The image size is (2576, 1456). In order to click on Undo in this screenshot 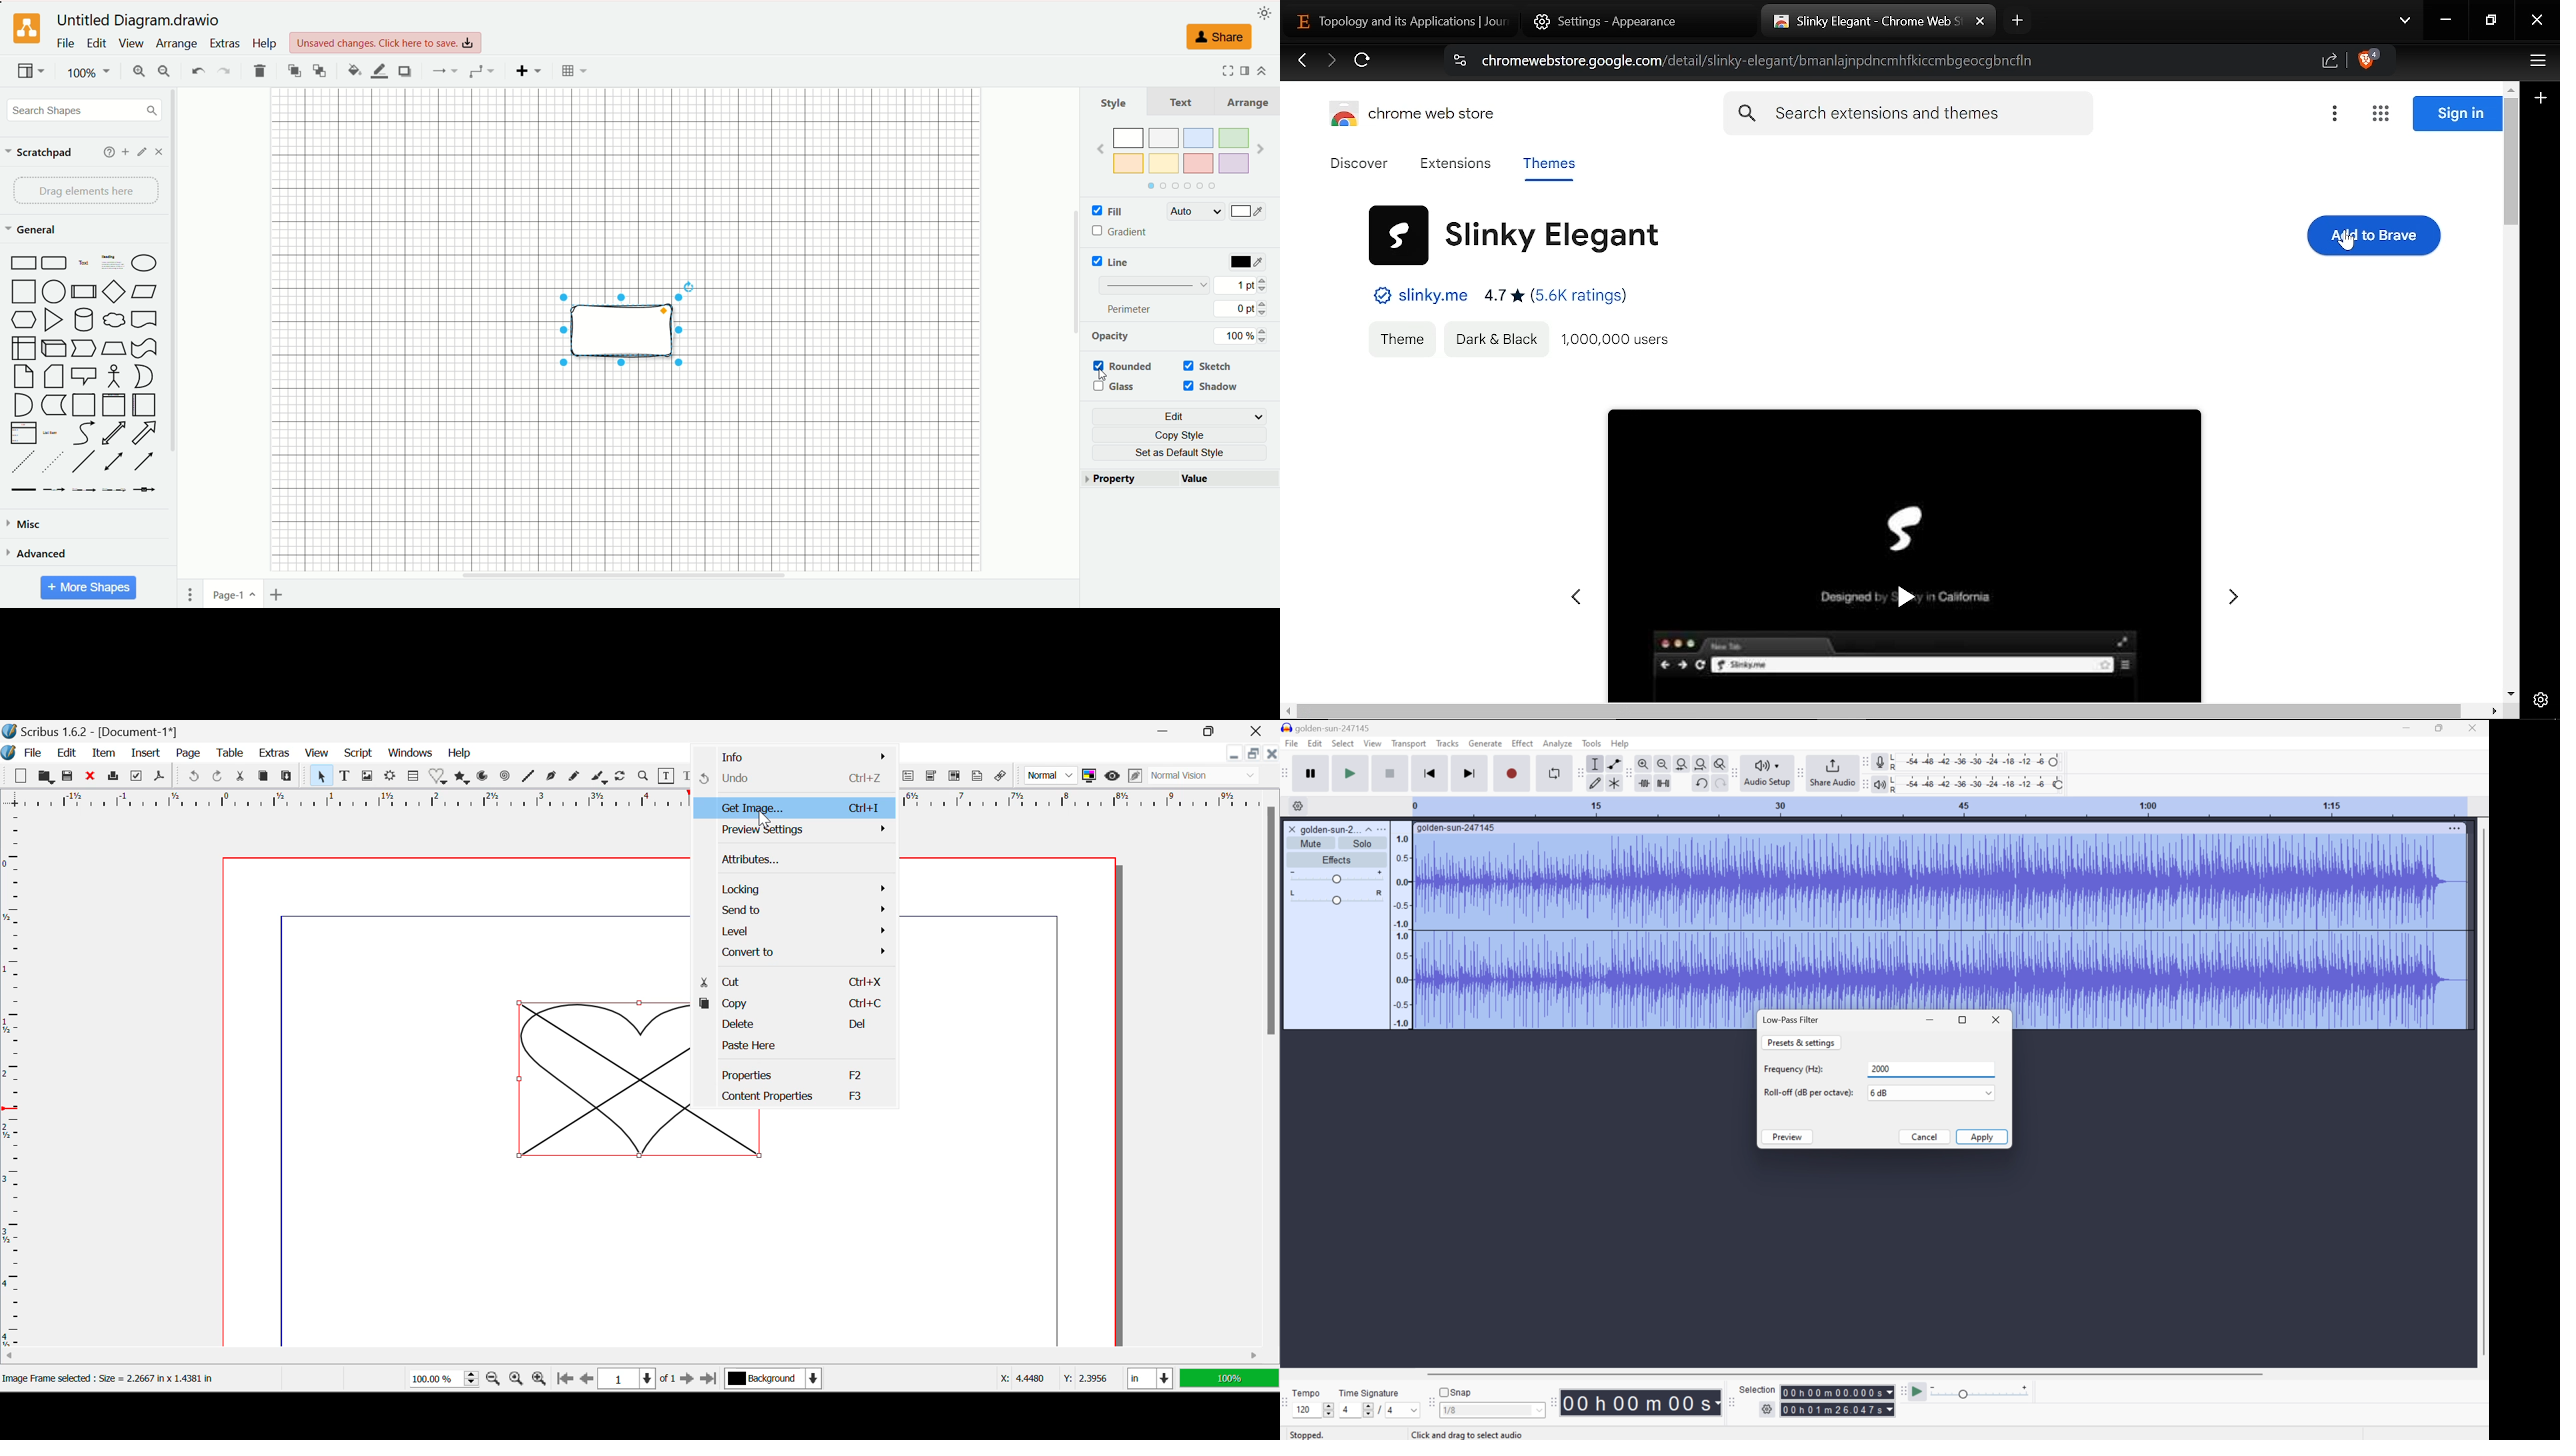, I will do `click(795, 779)`.